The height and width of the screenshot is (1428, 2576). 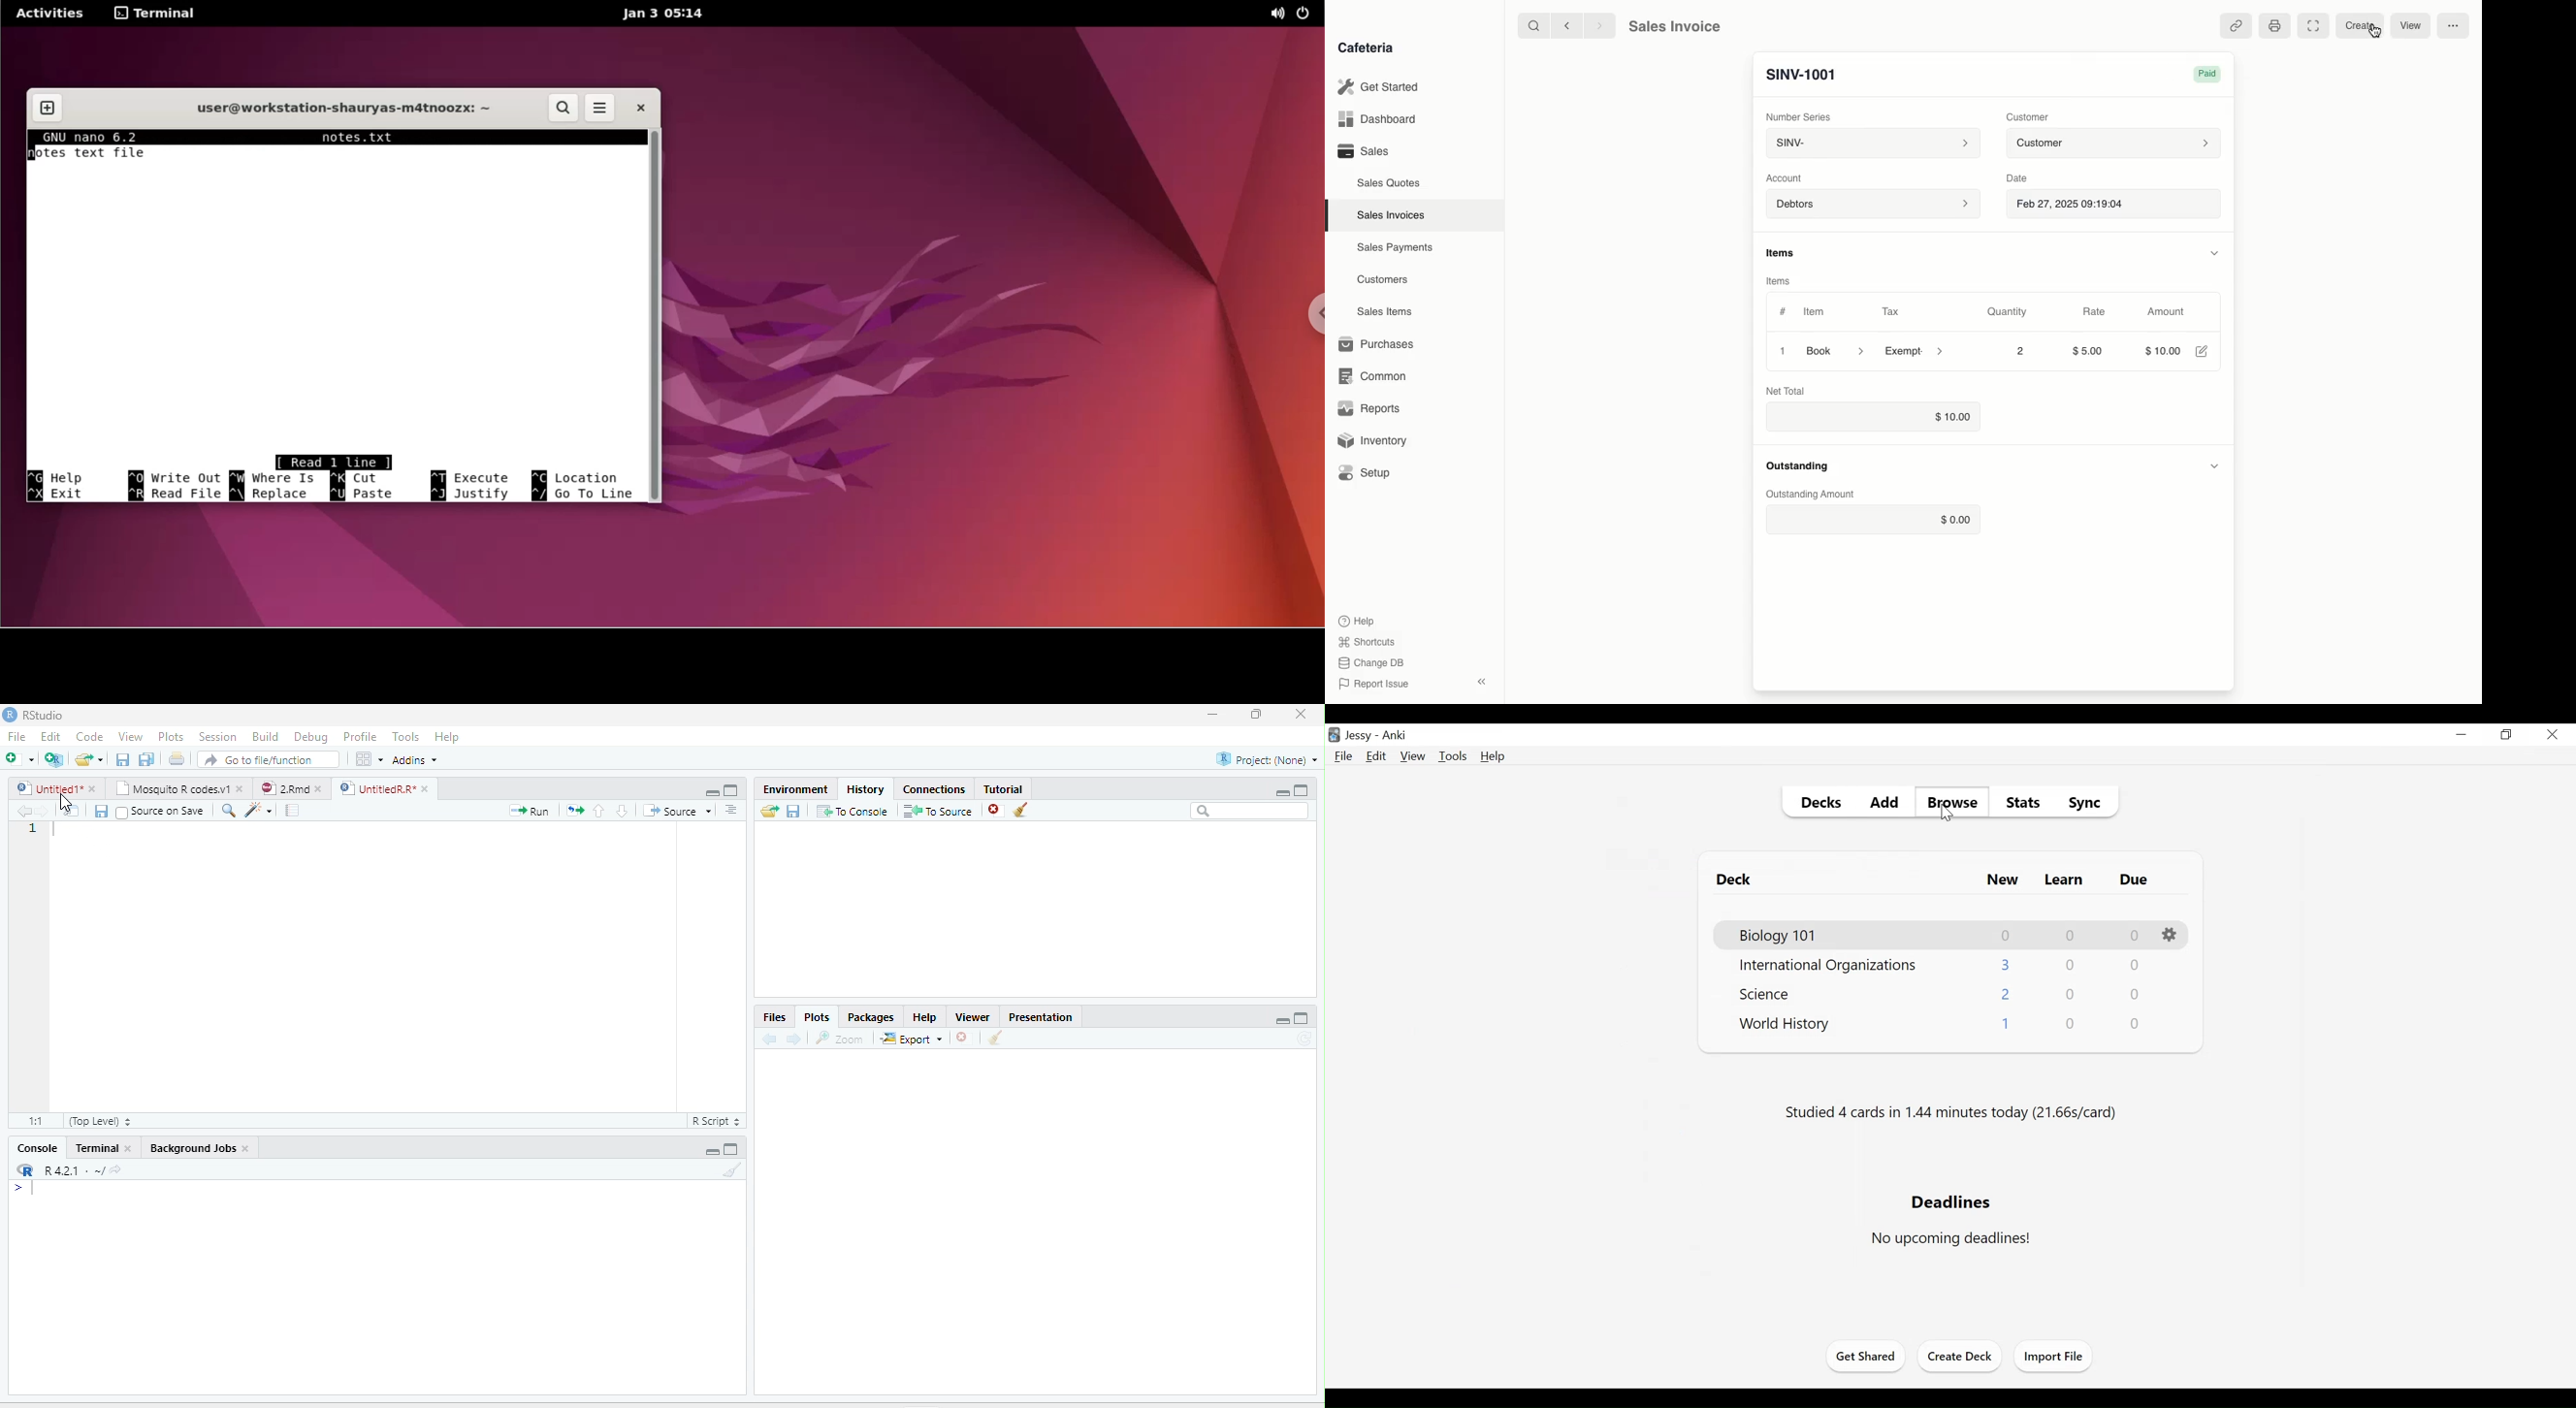 What do you see at coordinates (733, 1169) in the screenshot?
I see `Clear console` at bounding box center [733, 1169].